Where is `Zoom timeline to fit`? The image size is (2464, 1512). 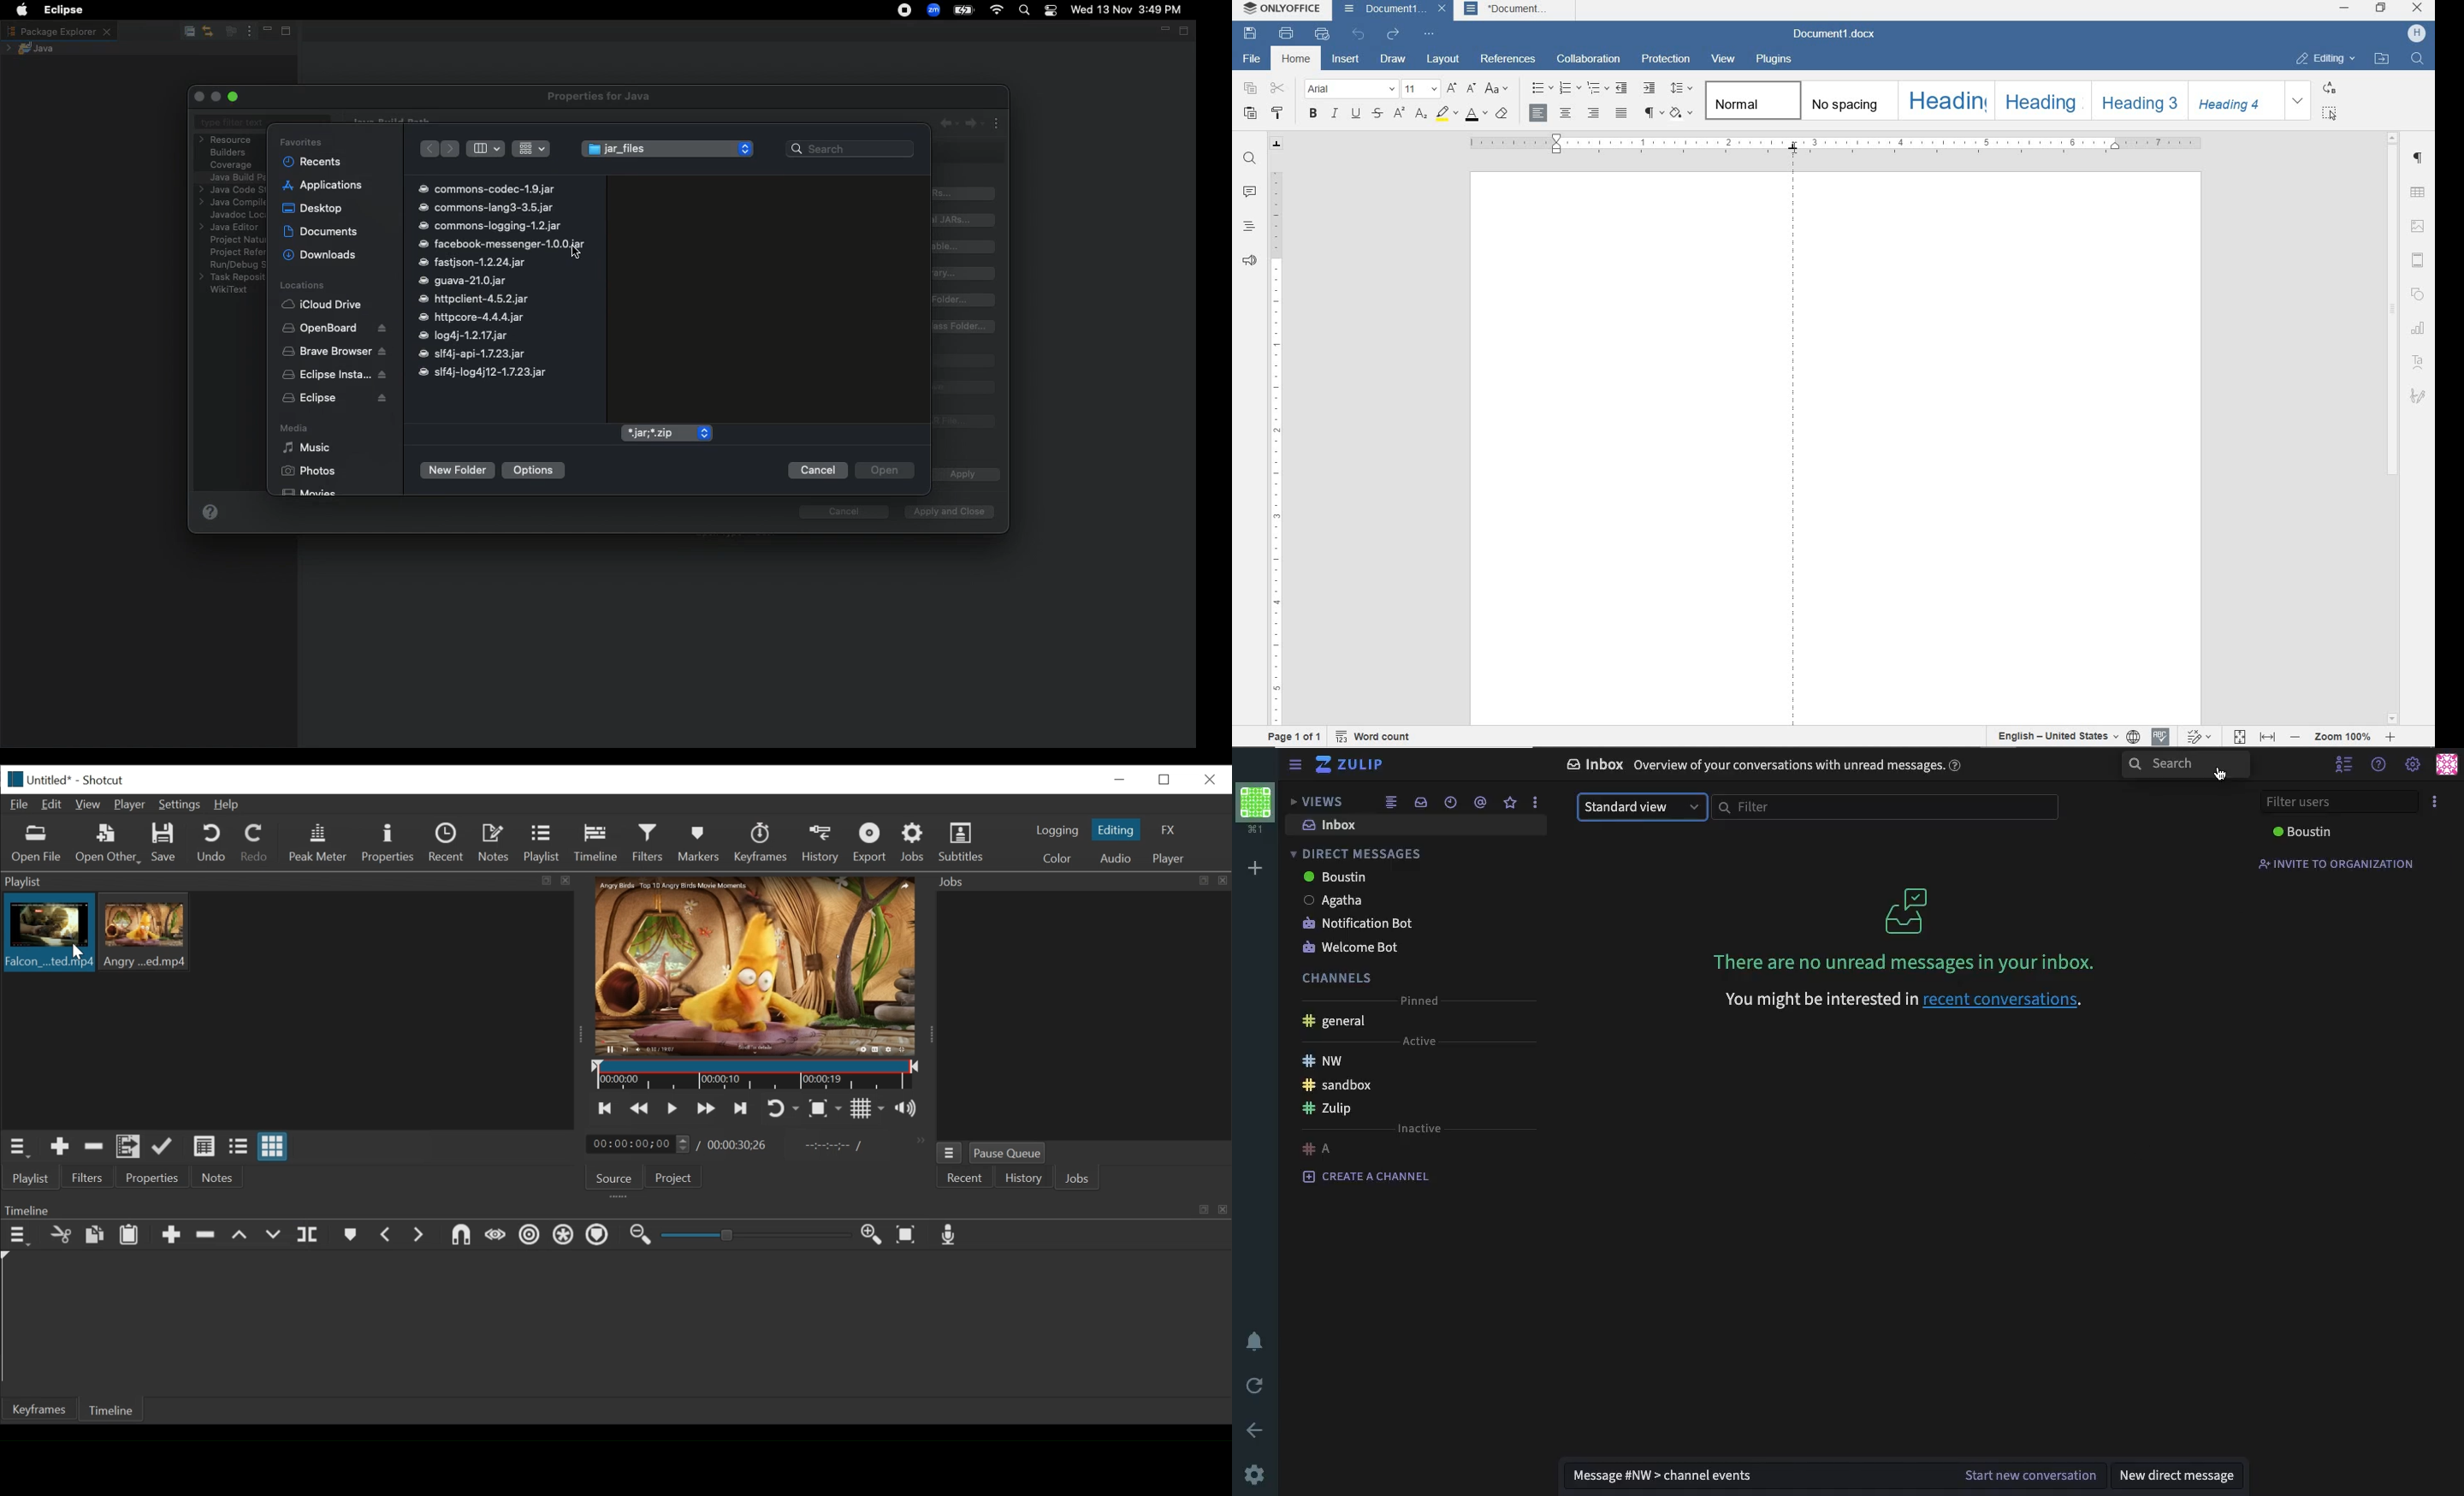 Zoom timeline to fit is located at coordinates (909, 1236).